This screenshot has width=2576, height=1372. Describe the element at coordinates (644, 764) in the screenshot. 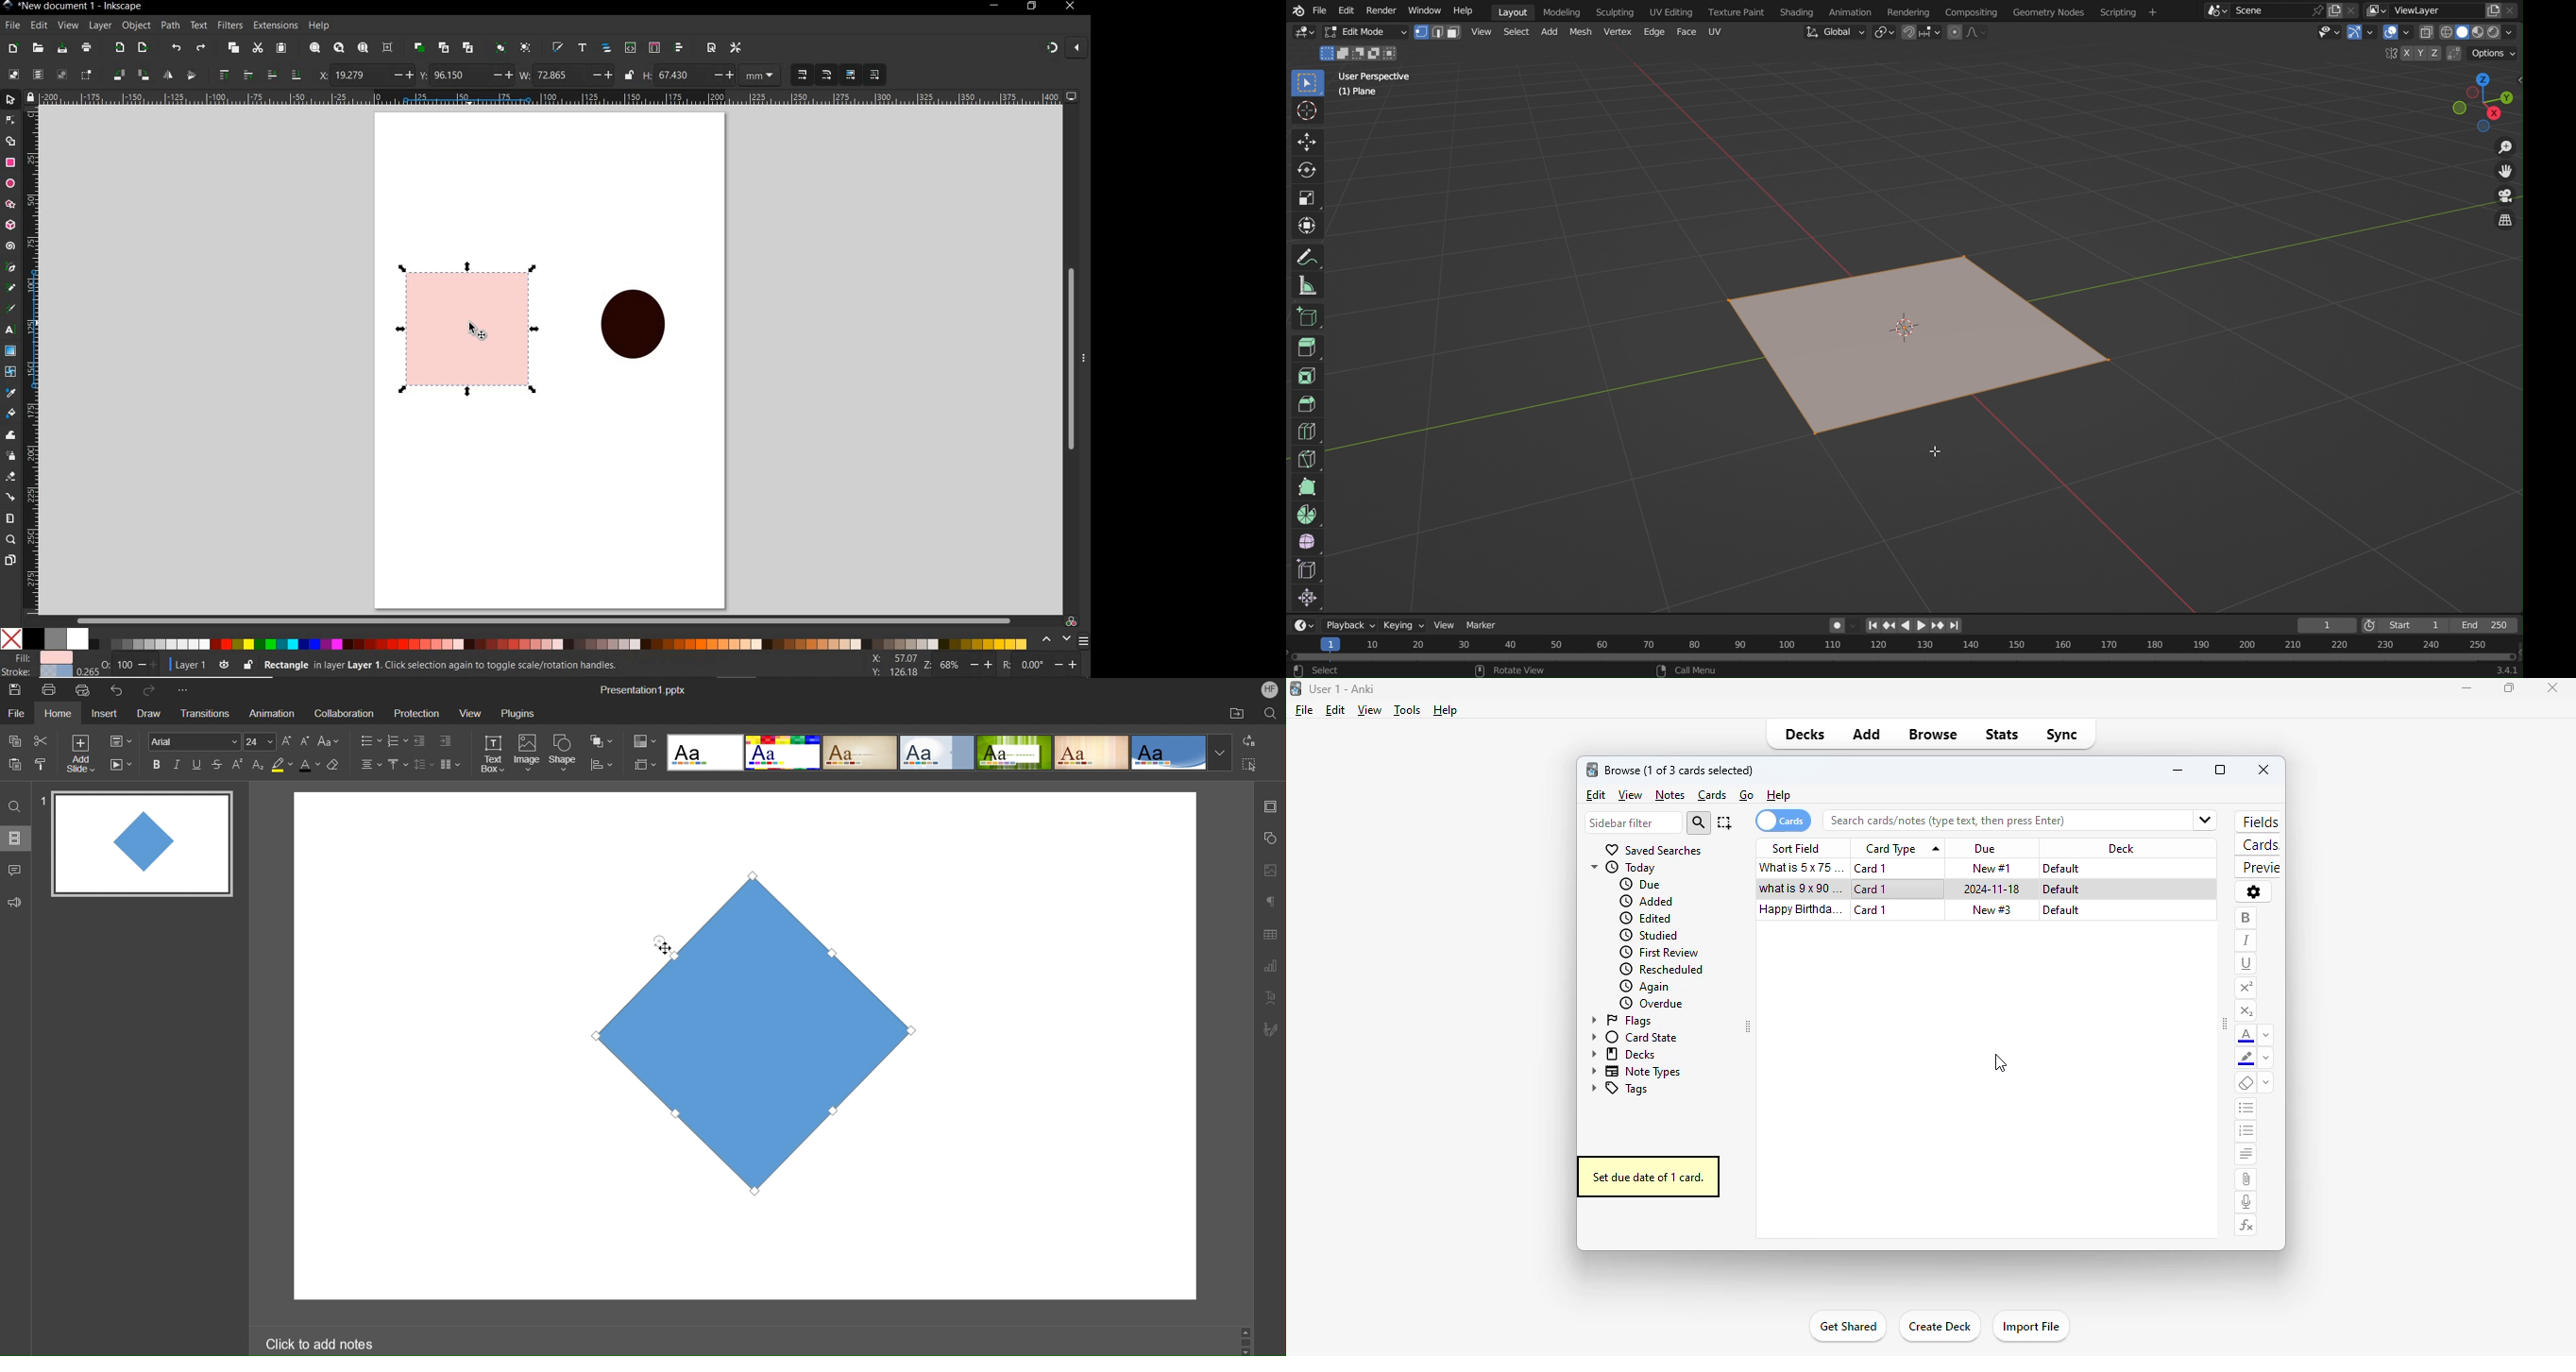

I see `Slide Size` at that location.